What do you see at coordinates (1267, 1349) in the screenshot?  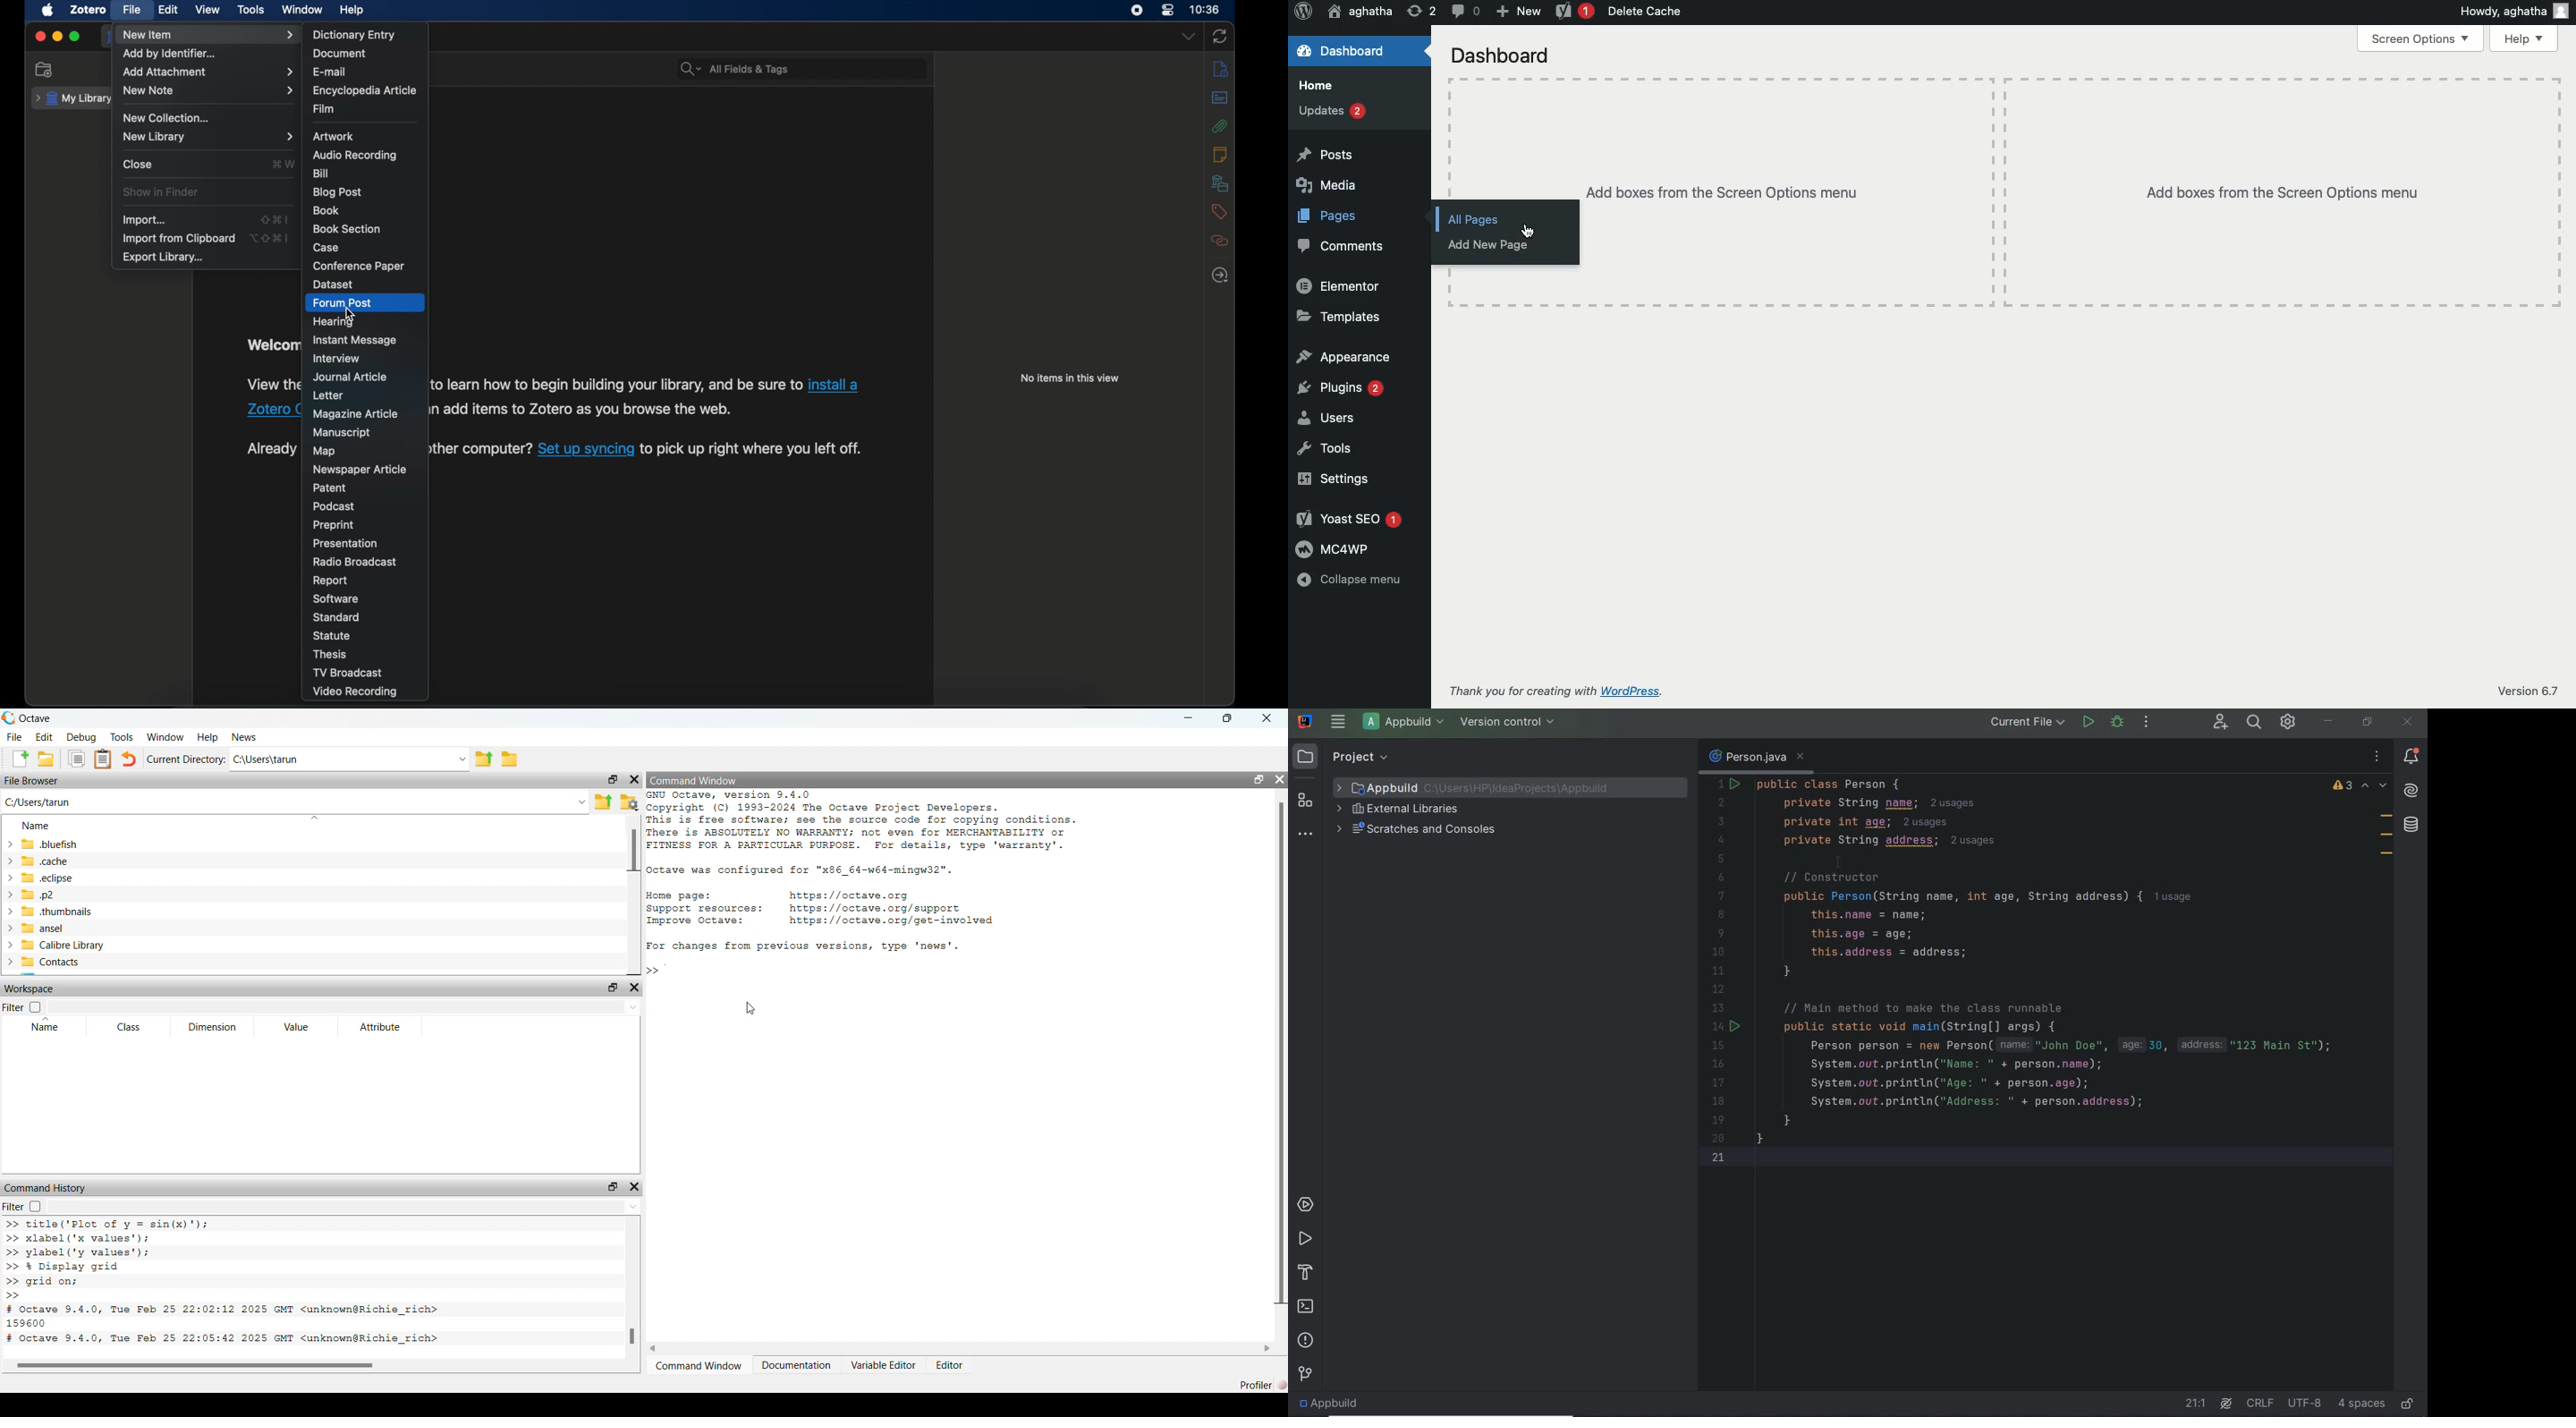 I see `scroll right` at bounding box center [1267, 1349].